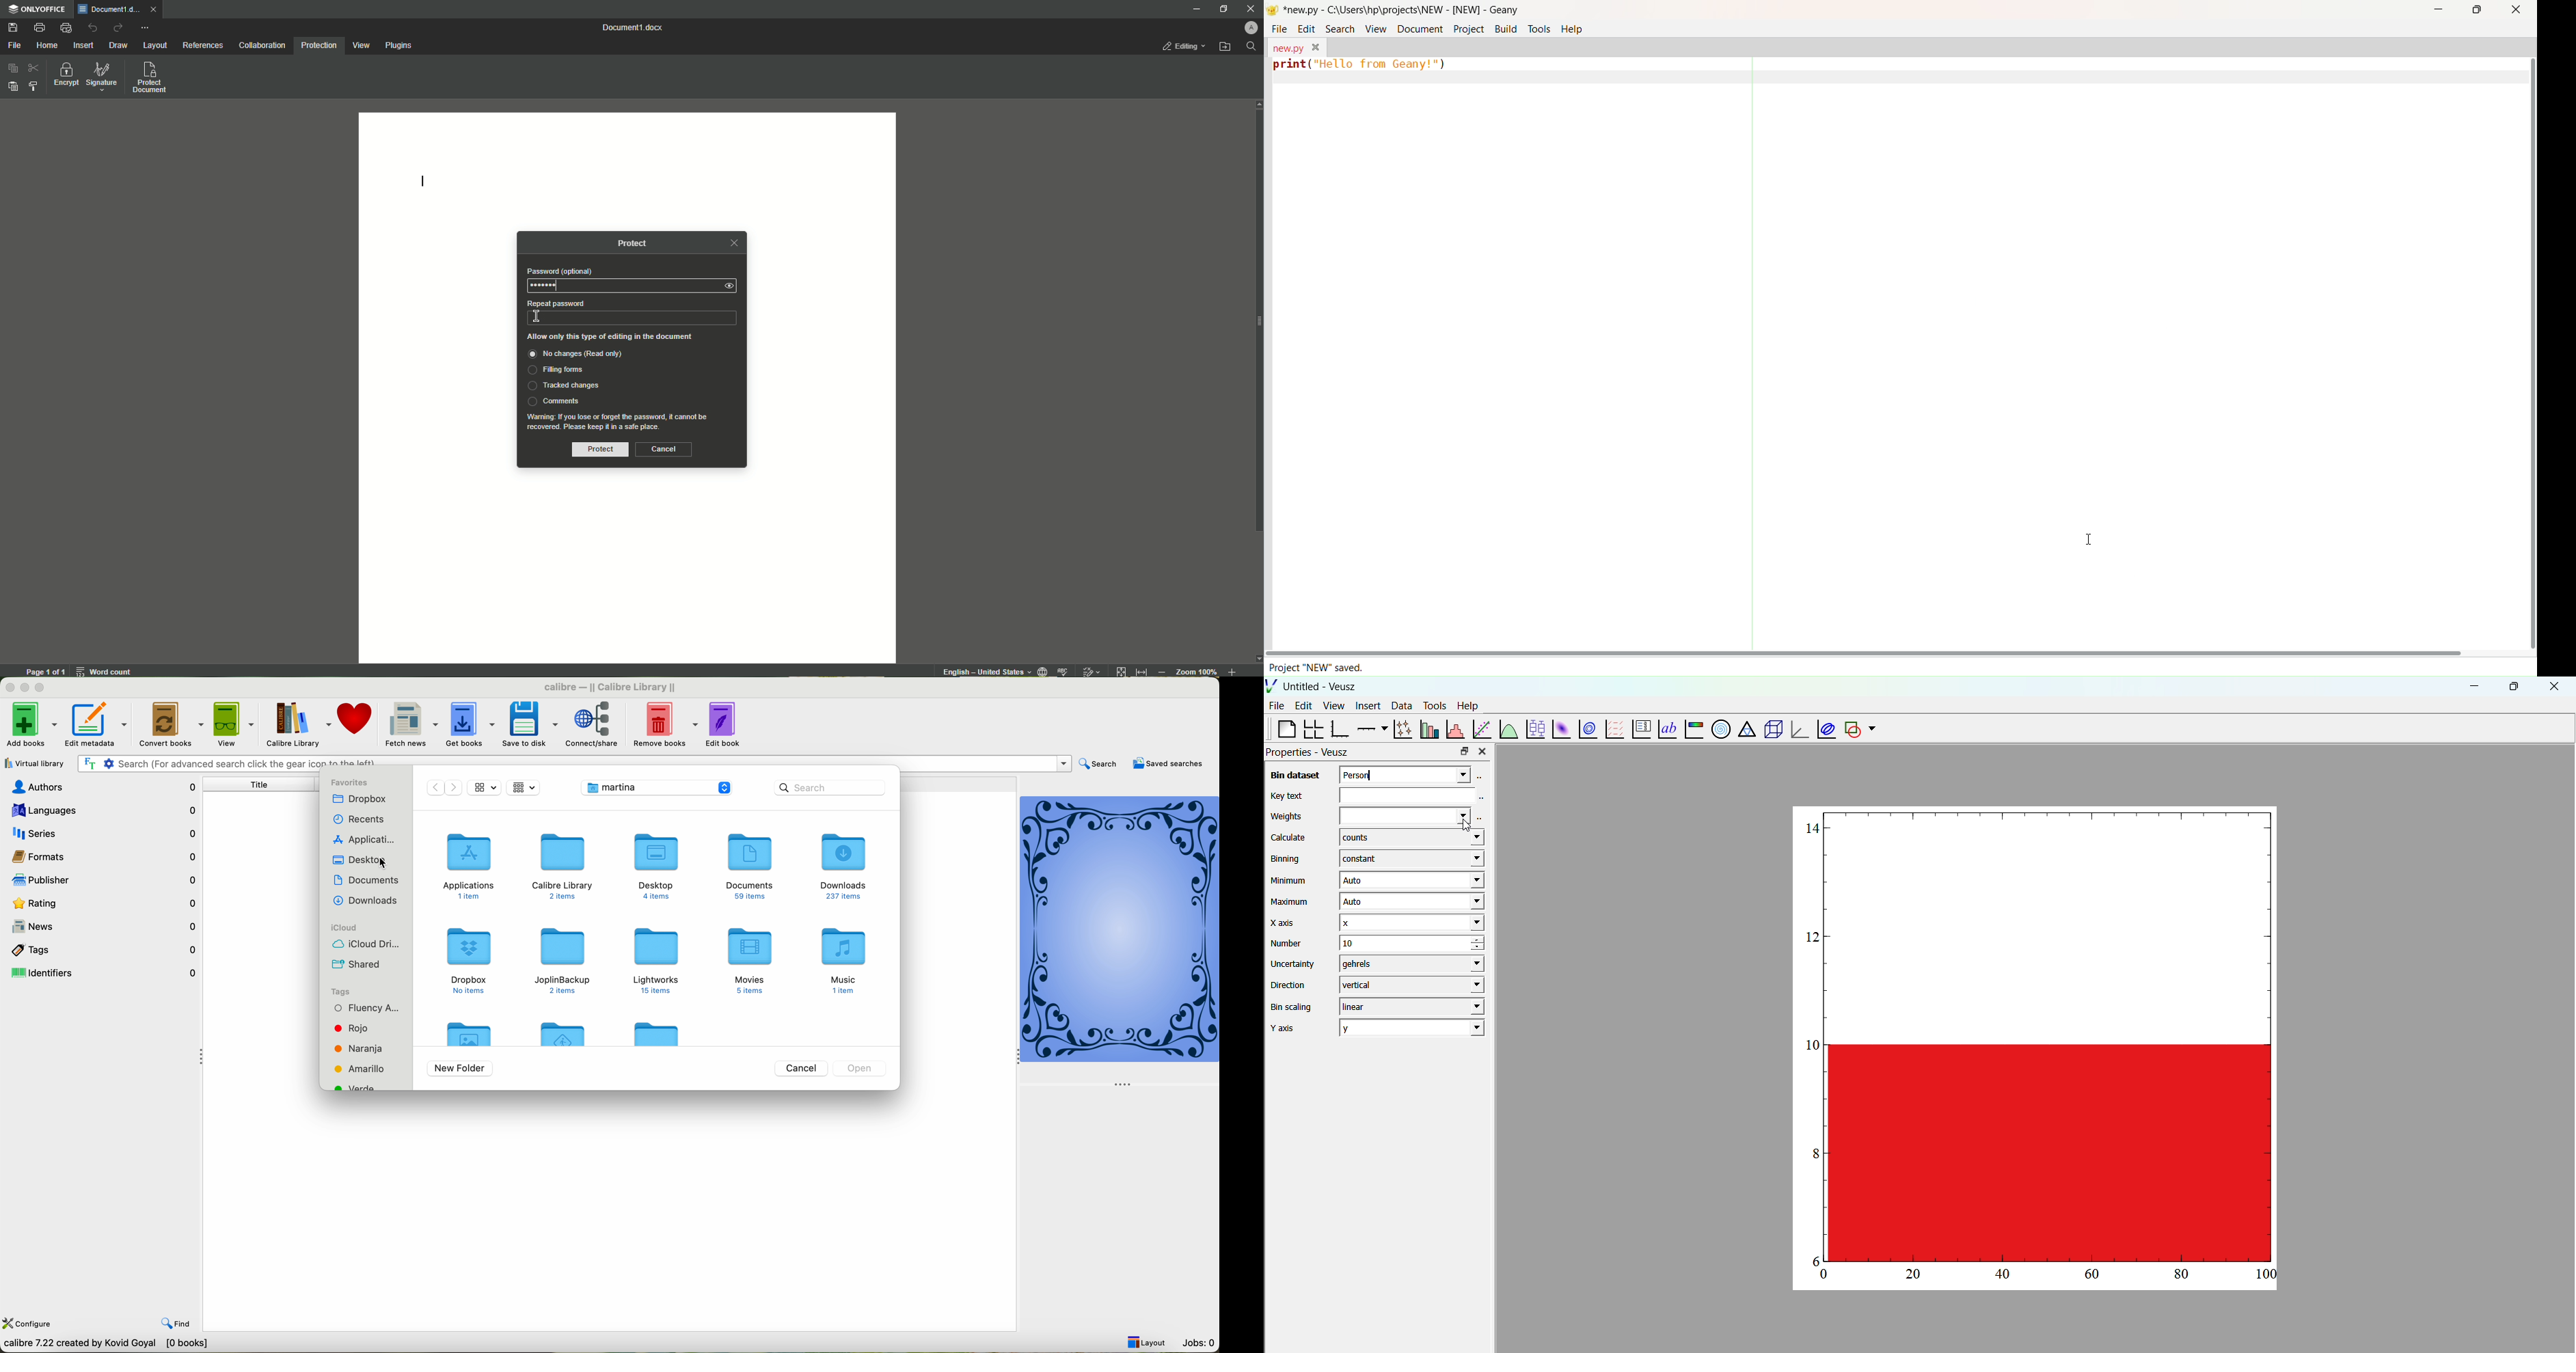 The image size is (2576, 1372). What do you see at coordinates (470, 725) in the screenshot?
I see `get books` at bounding box center [470, 725].